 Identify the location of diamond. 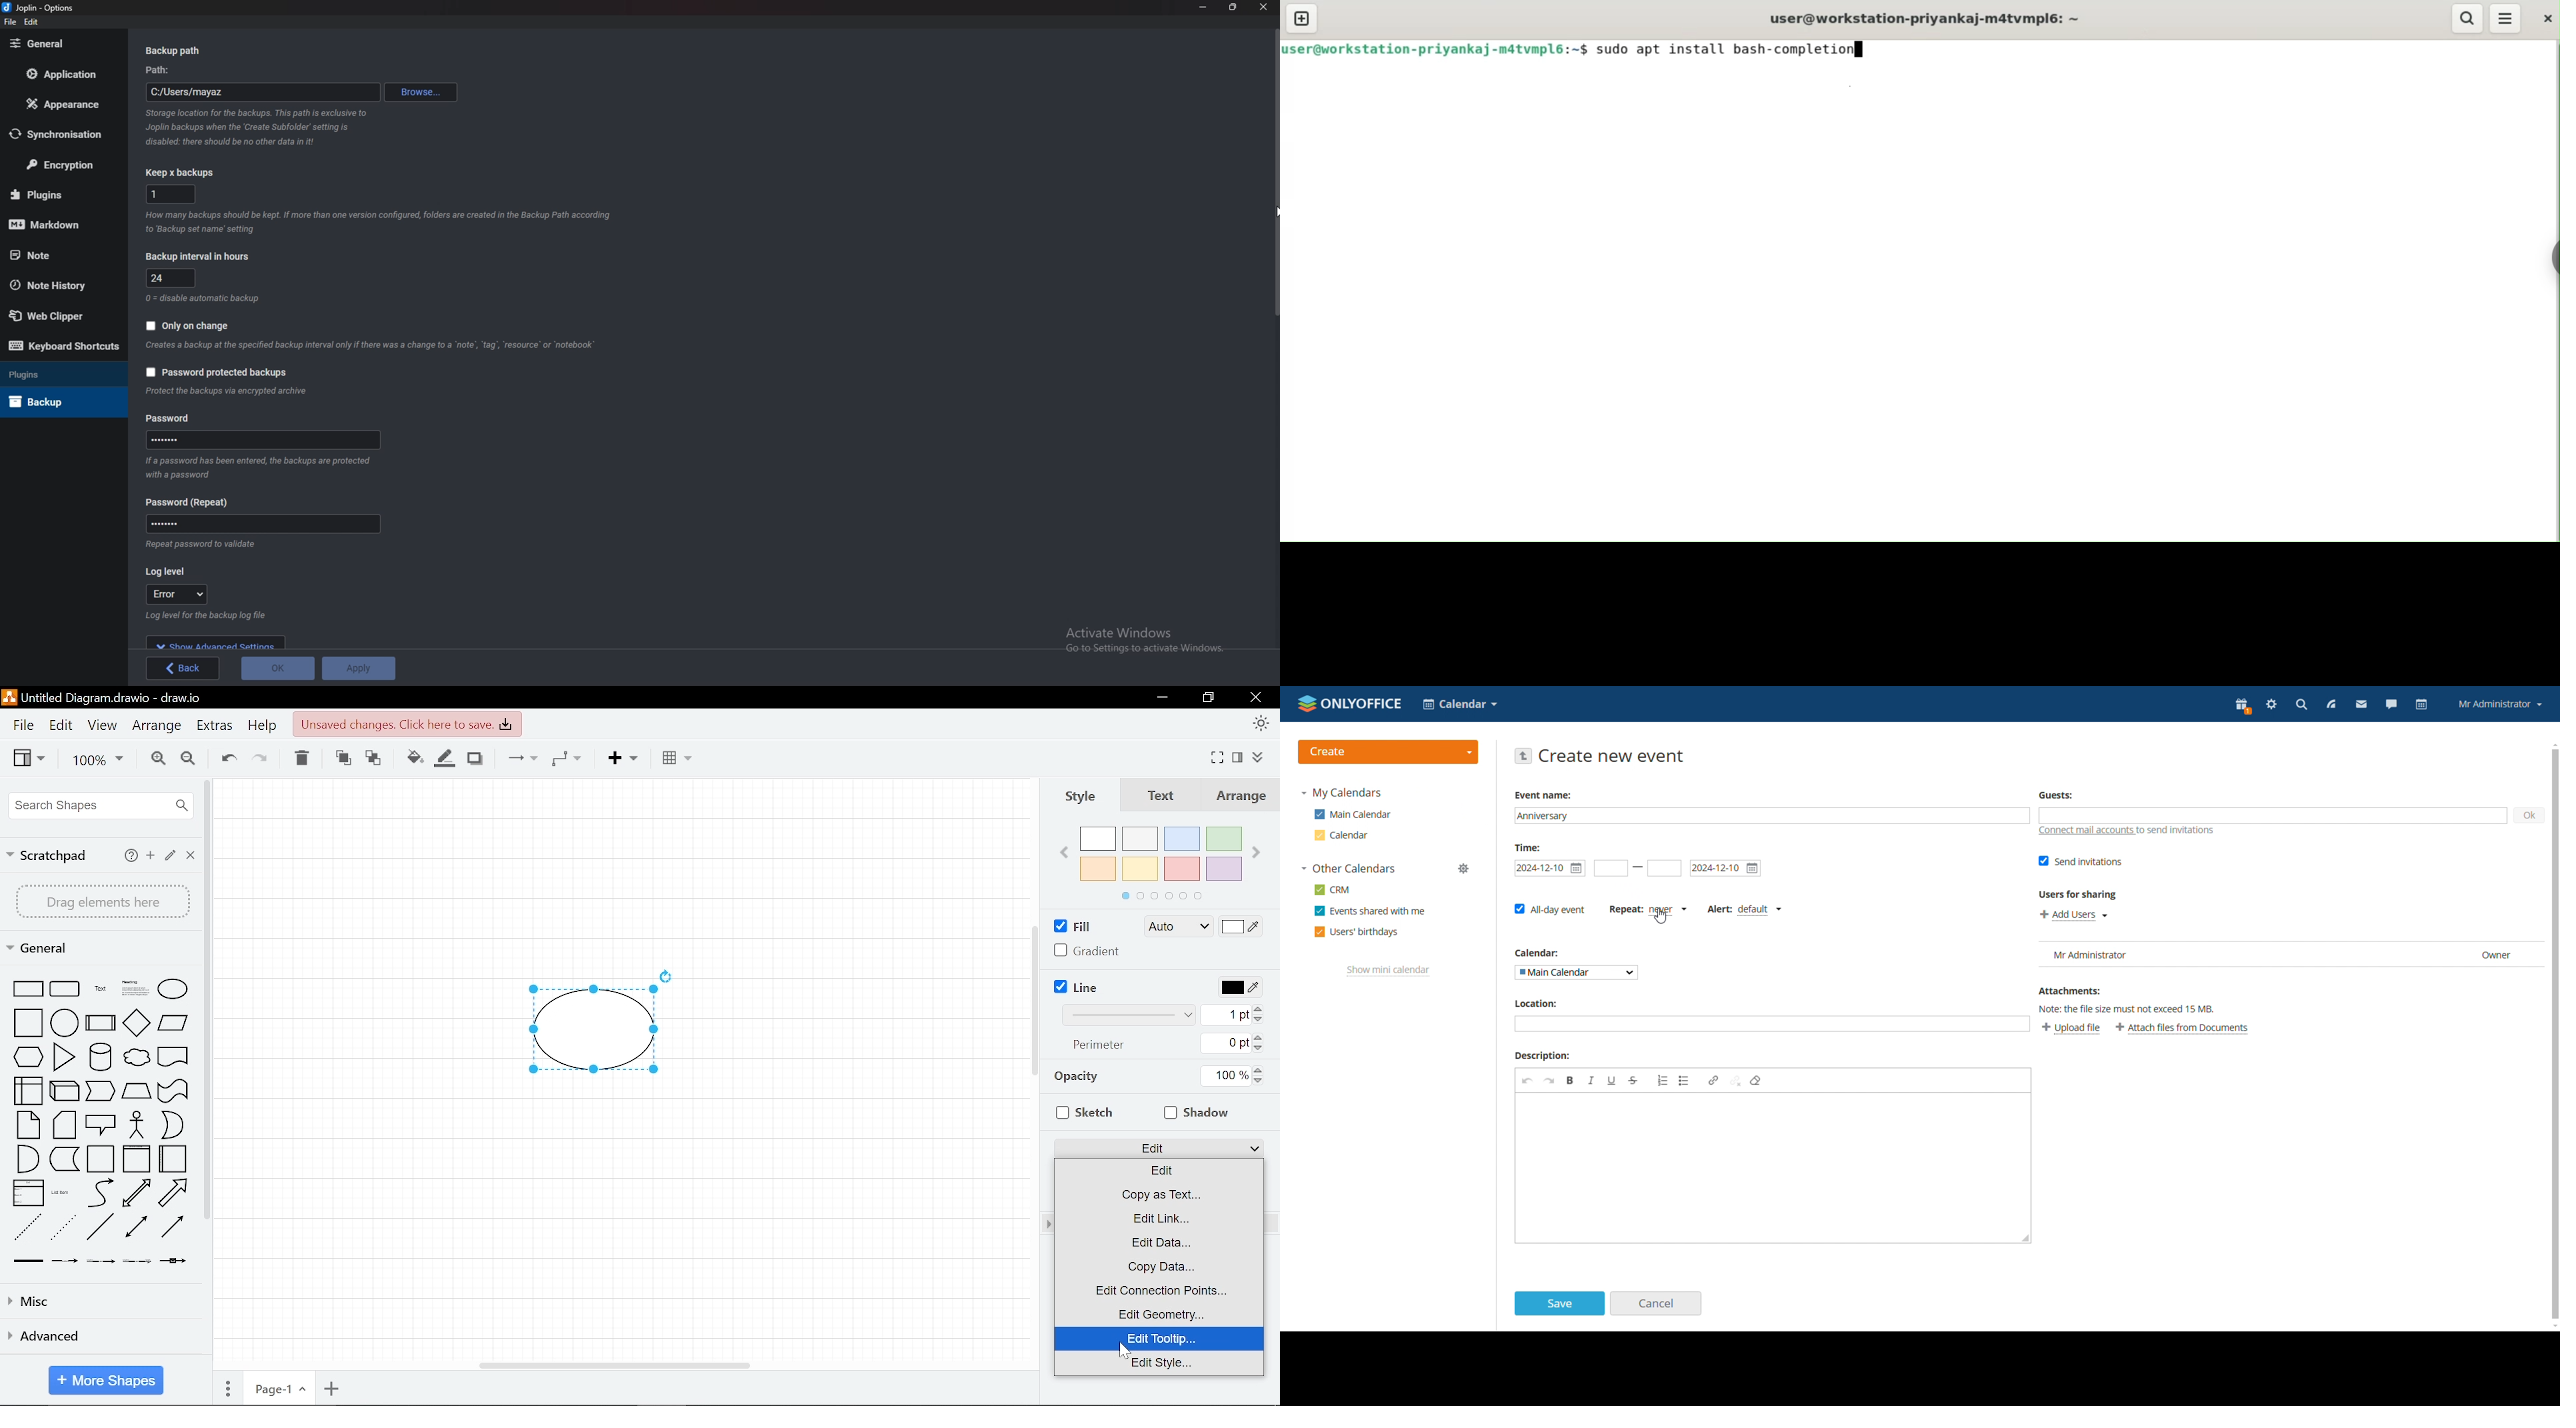
(136, 1022).